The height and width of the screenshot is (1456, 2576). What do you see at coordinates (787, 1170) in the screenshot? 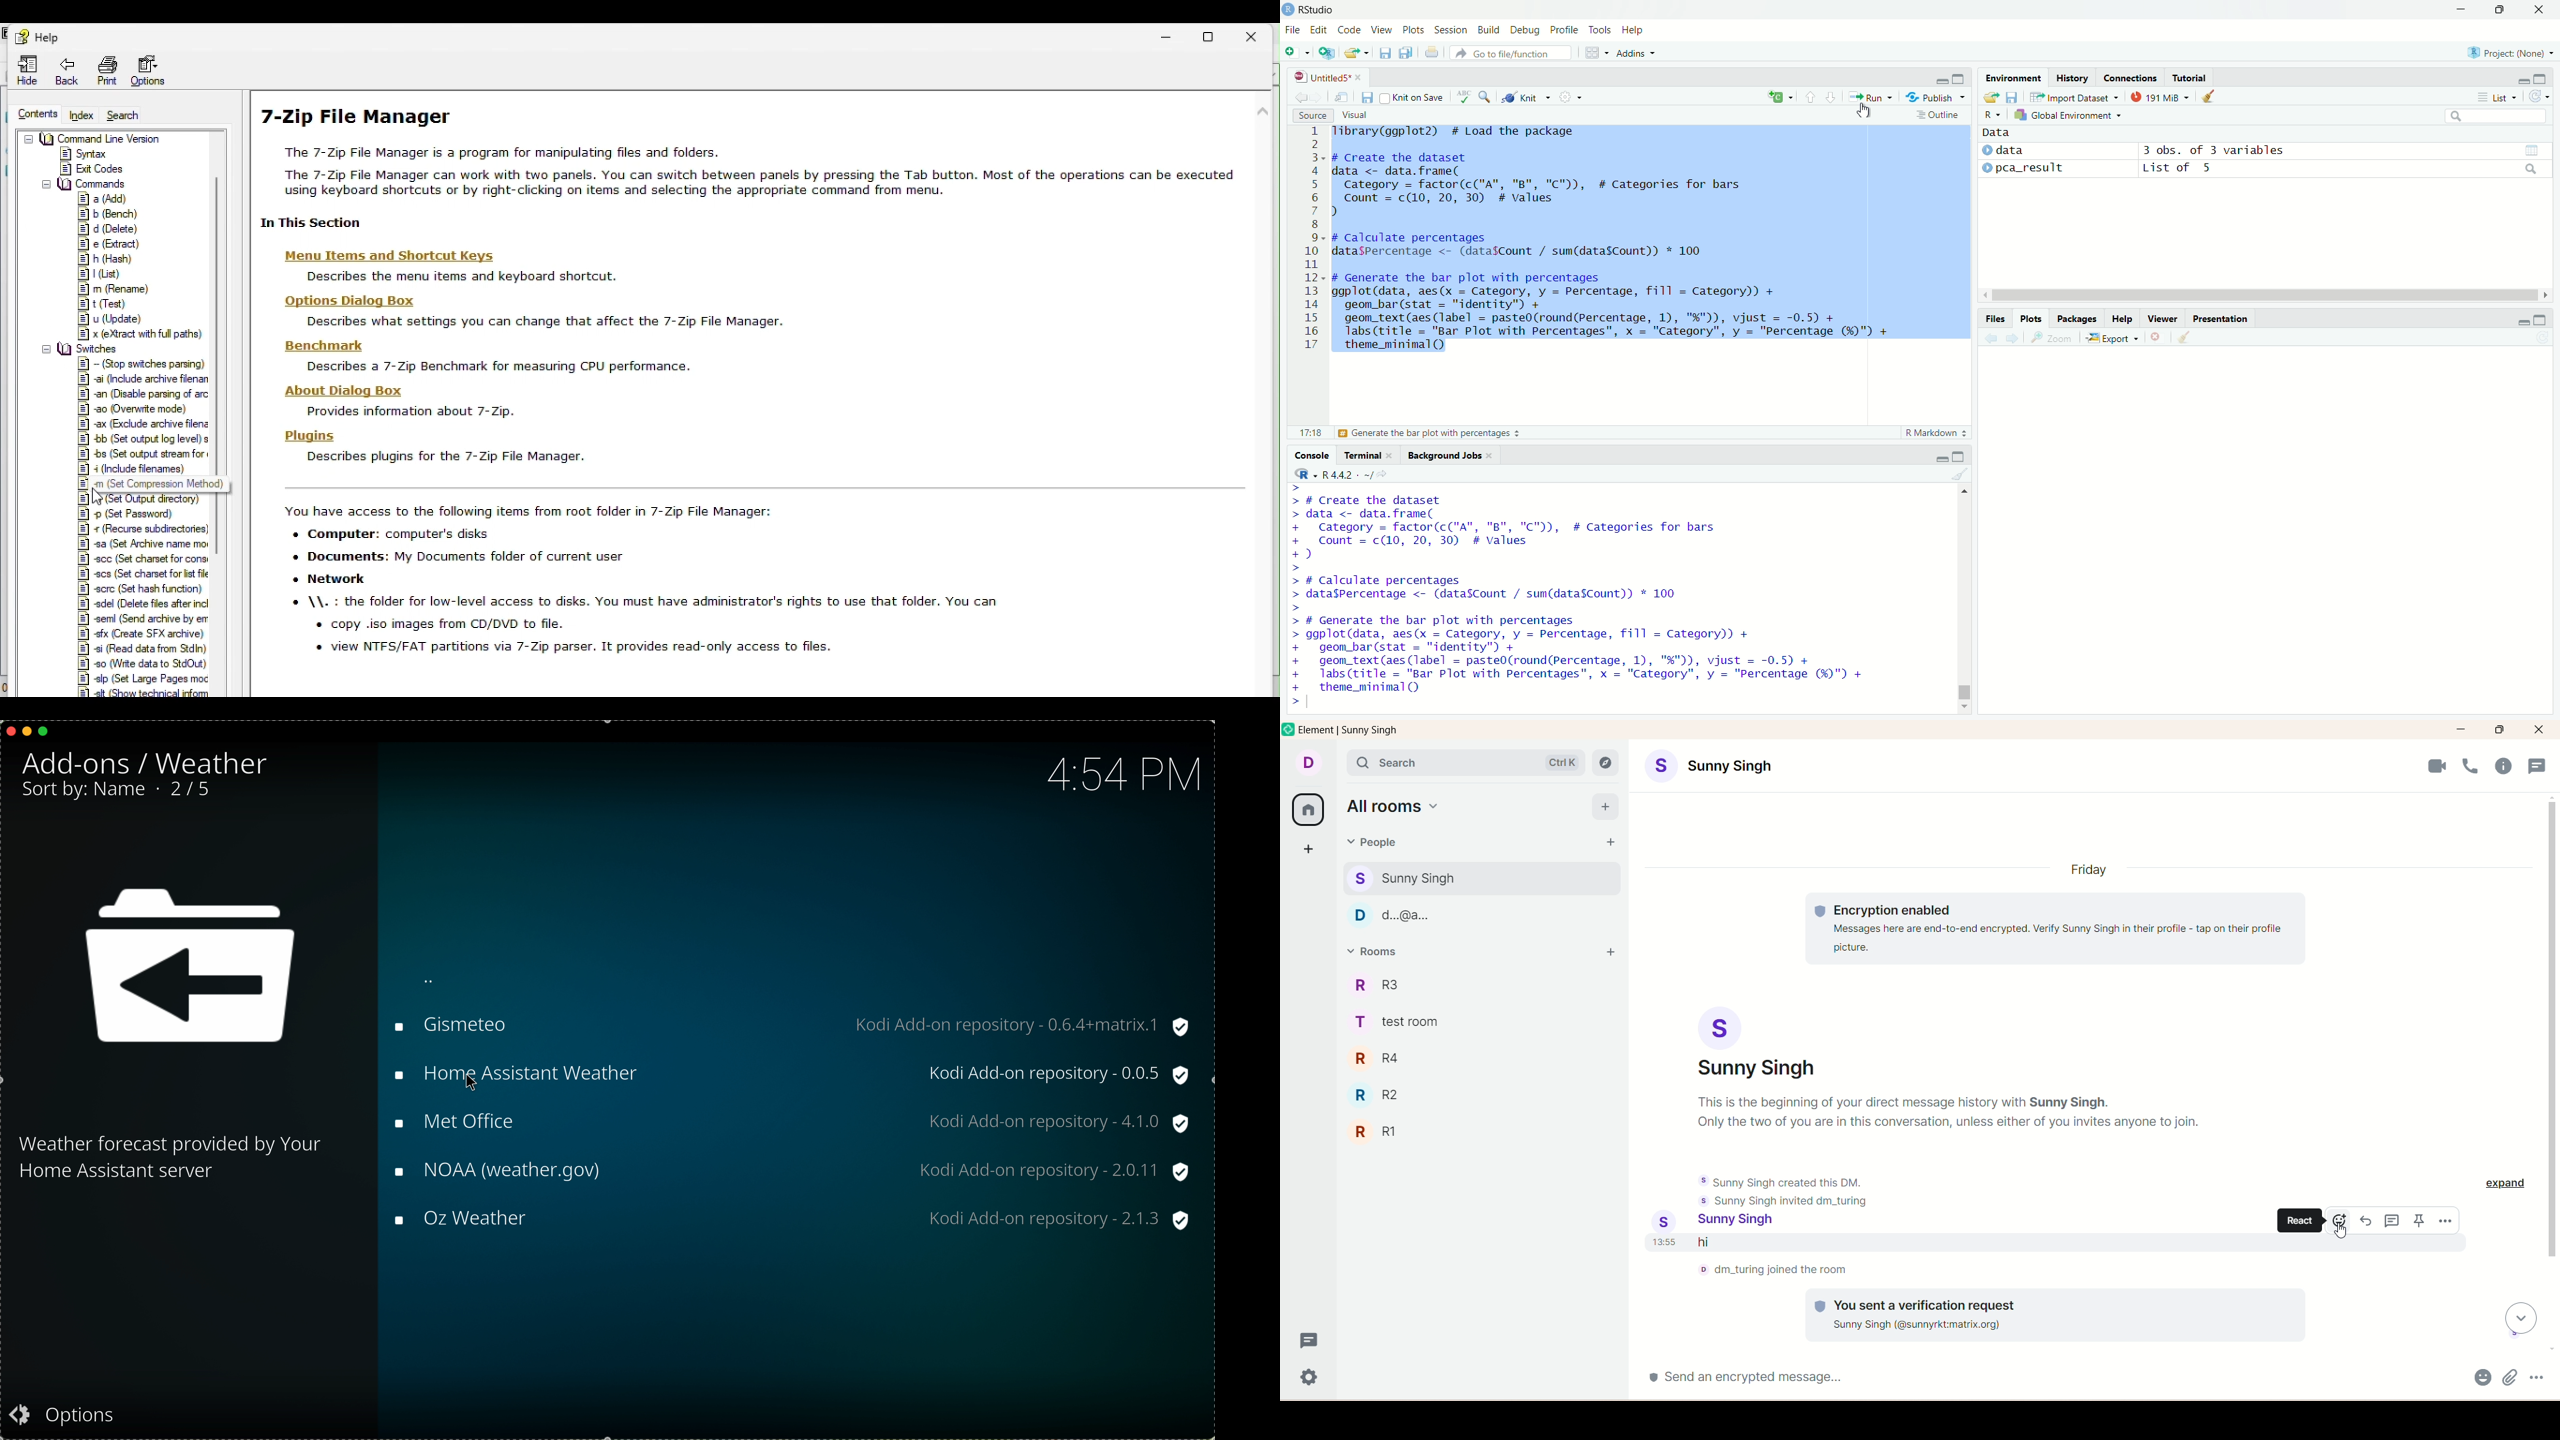
I see `NOAA` at bounding box center [787, 1170].